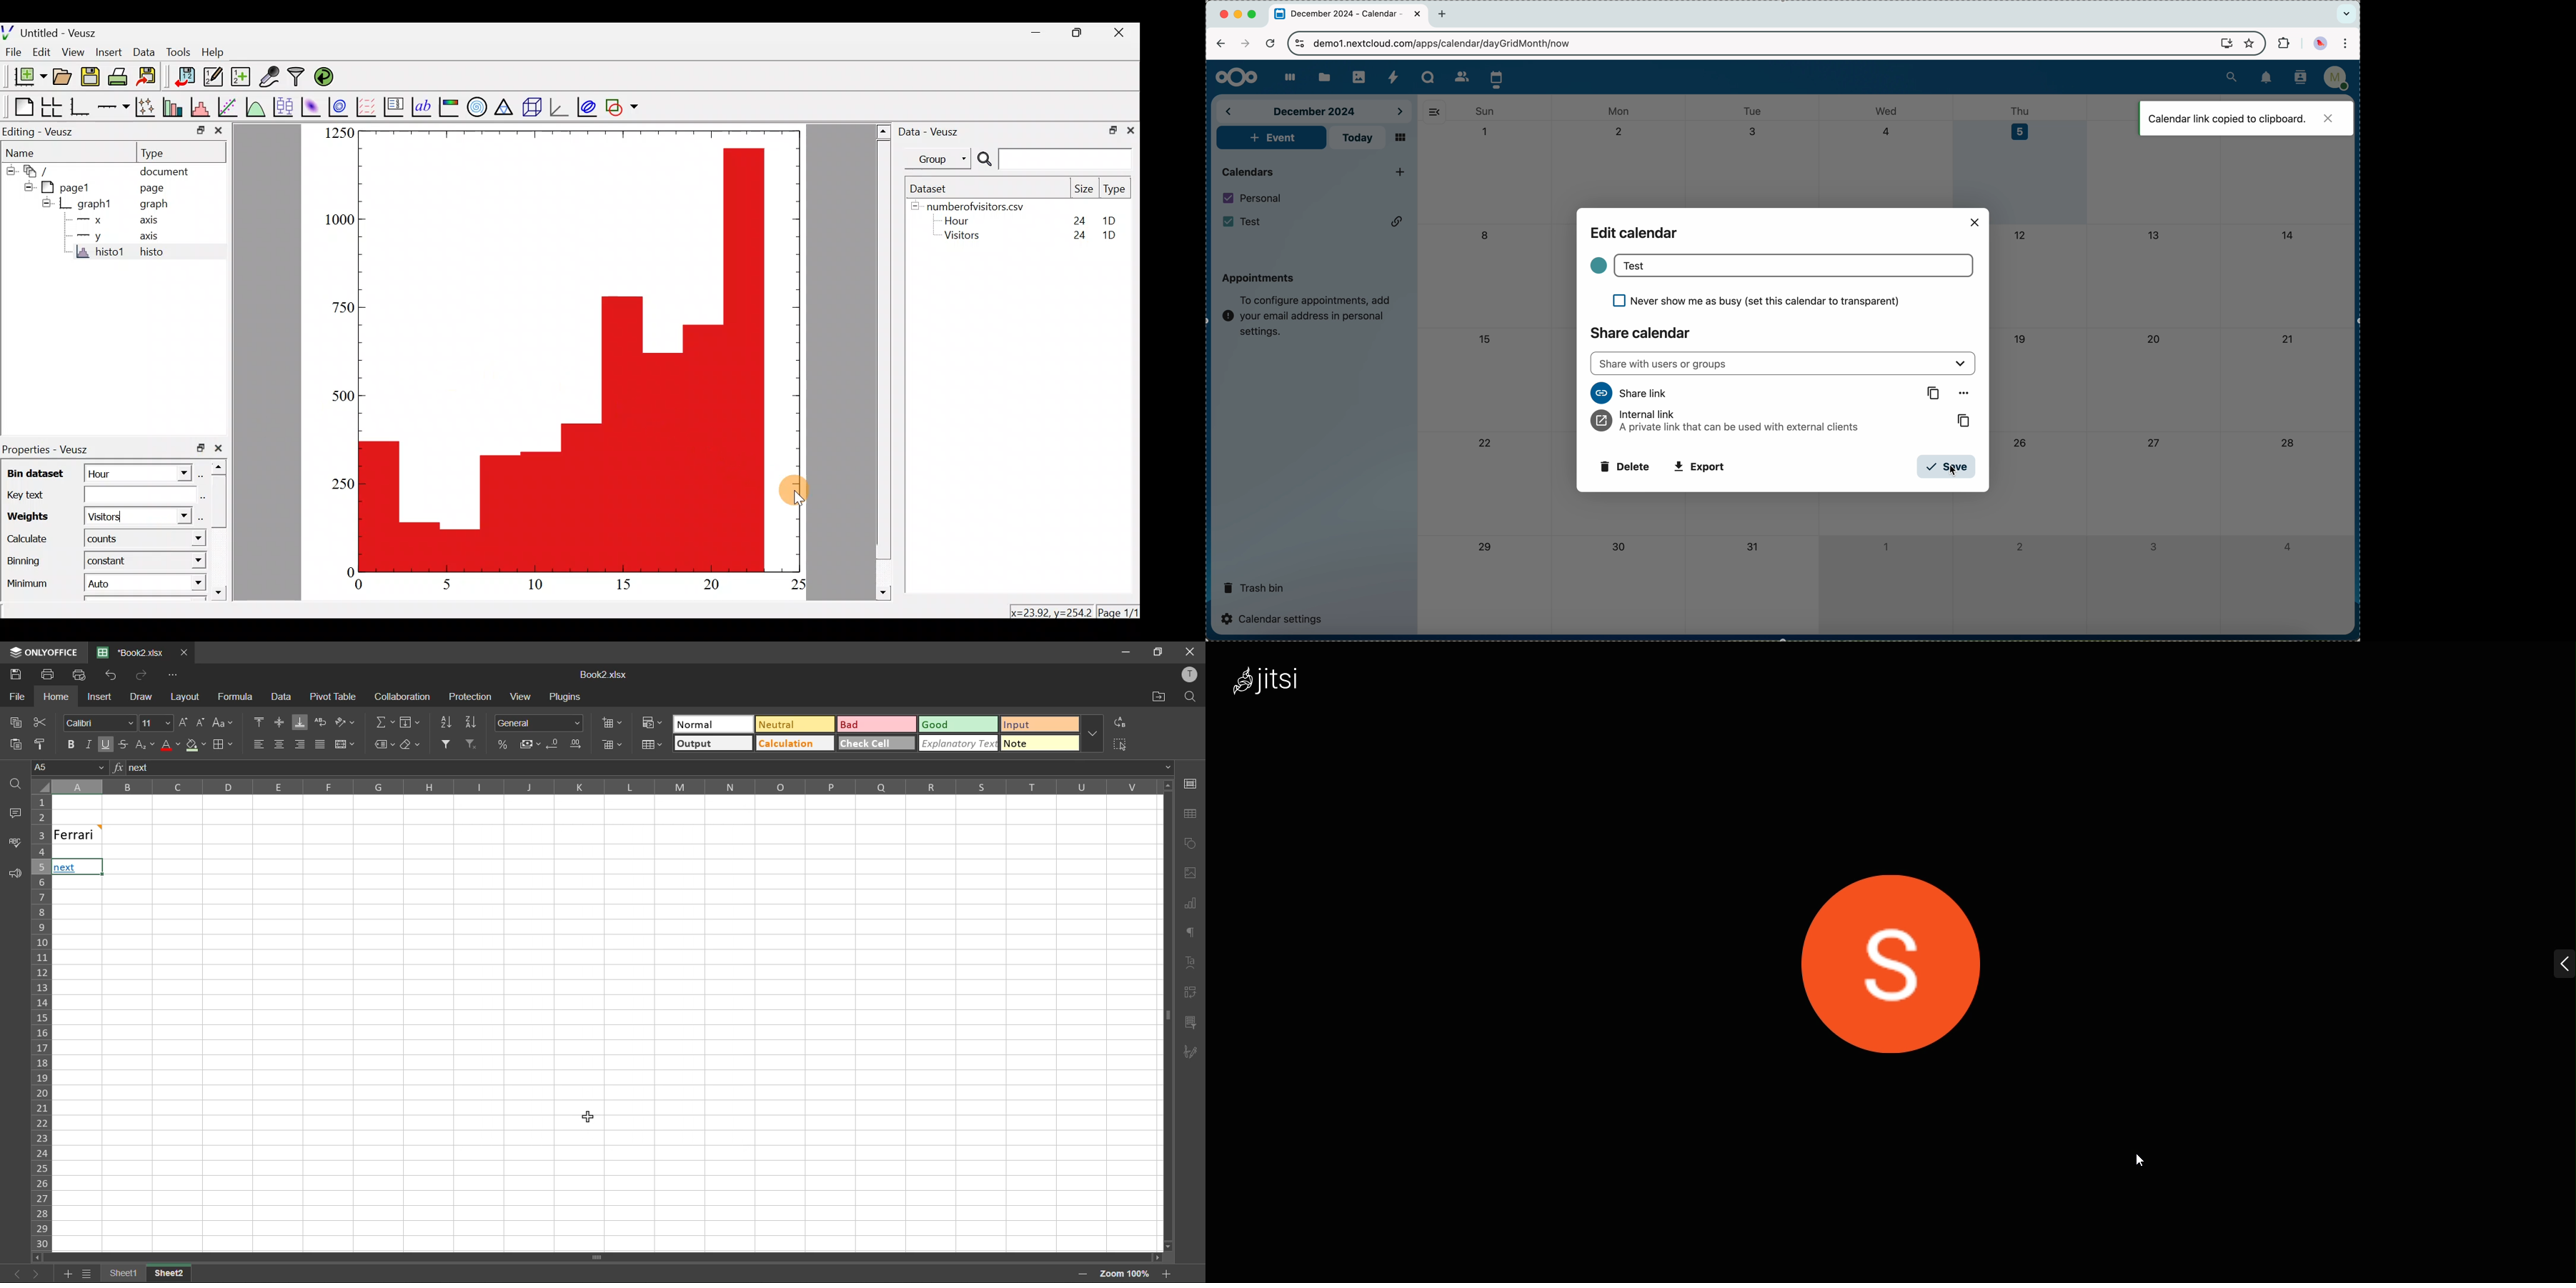  Describe the element at coordinates (67, 1274) in the screenshot. I see `add sheet` at that location.